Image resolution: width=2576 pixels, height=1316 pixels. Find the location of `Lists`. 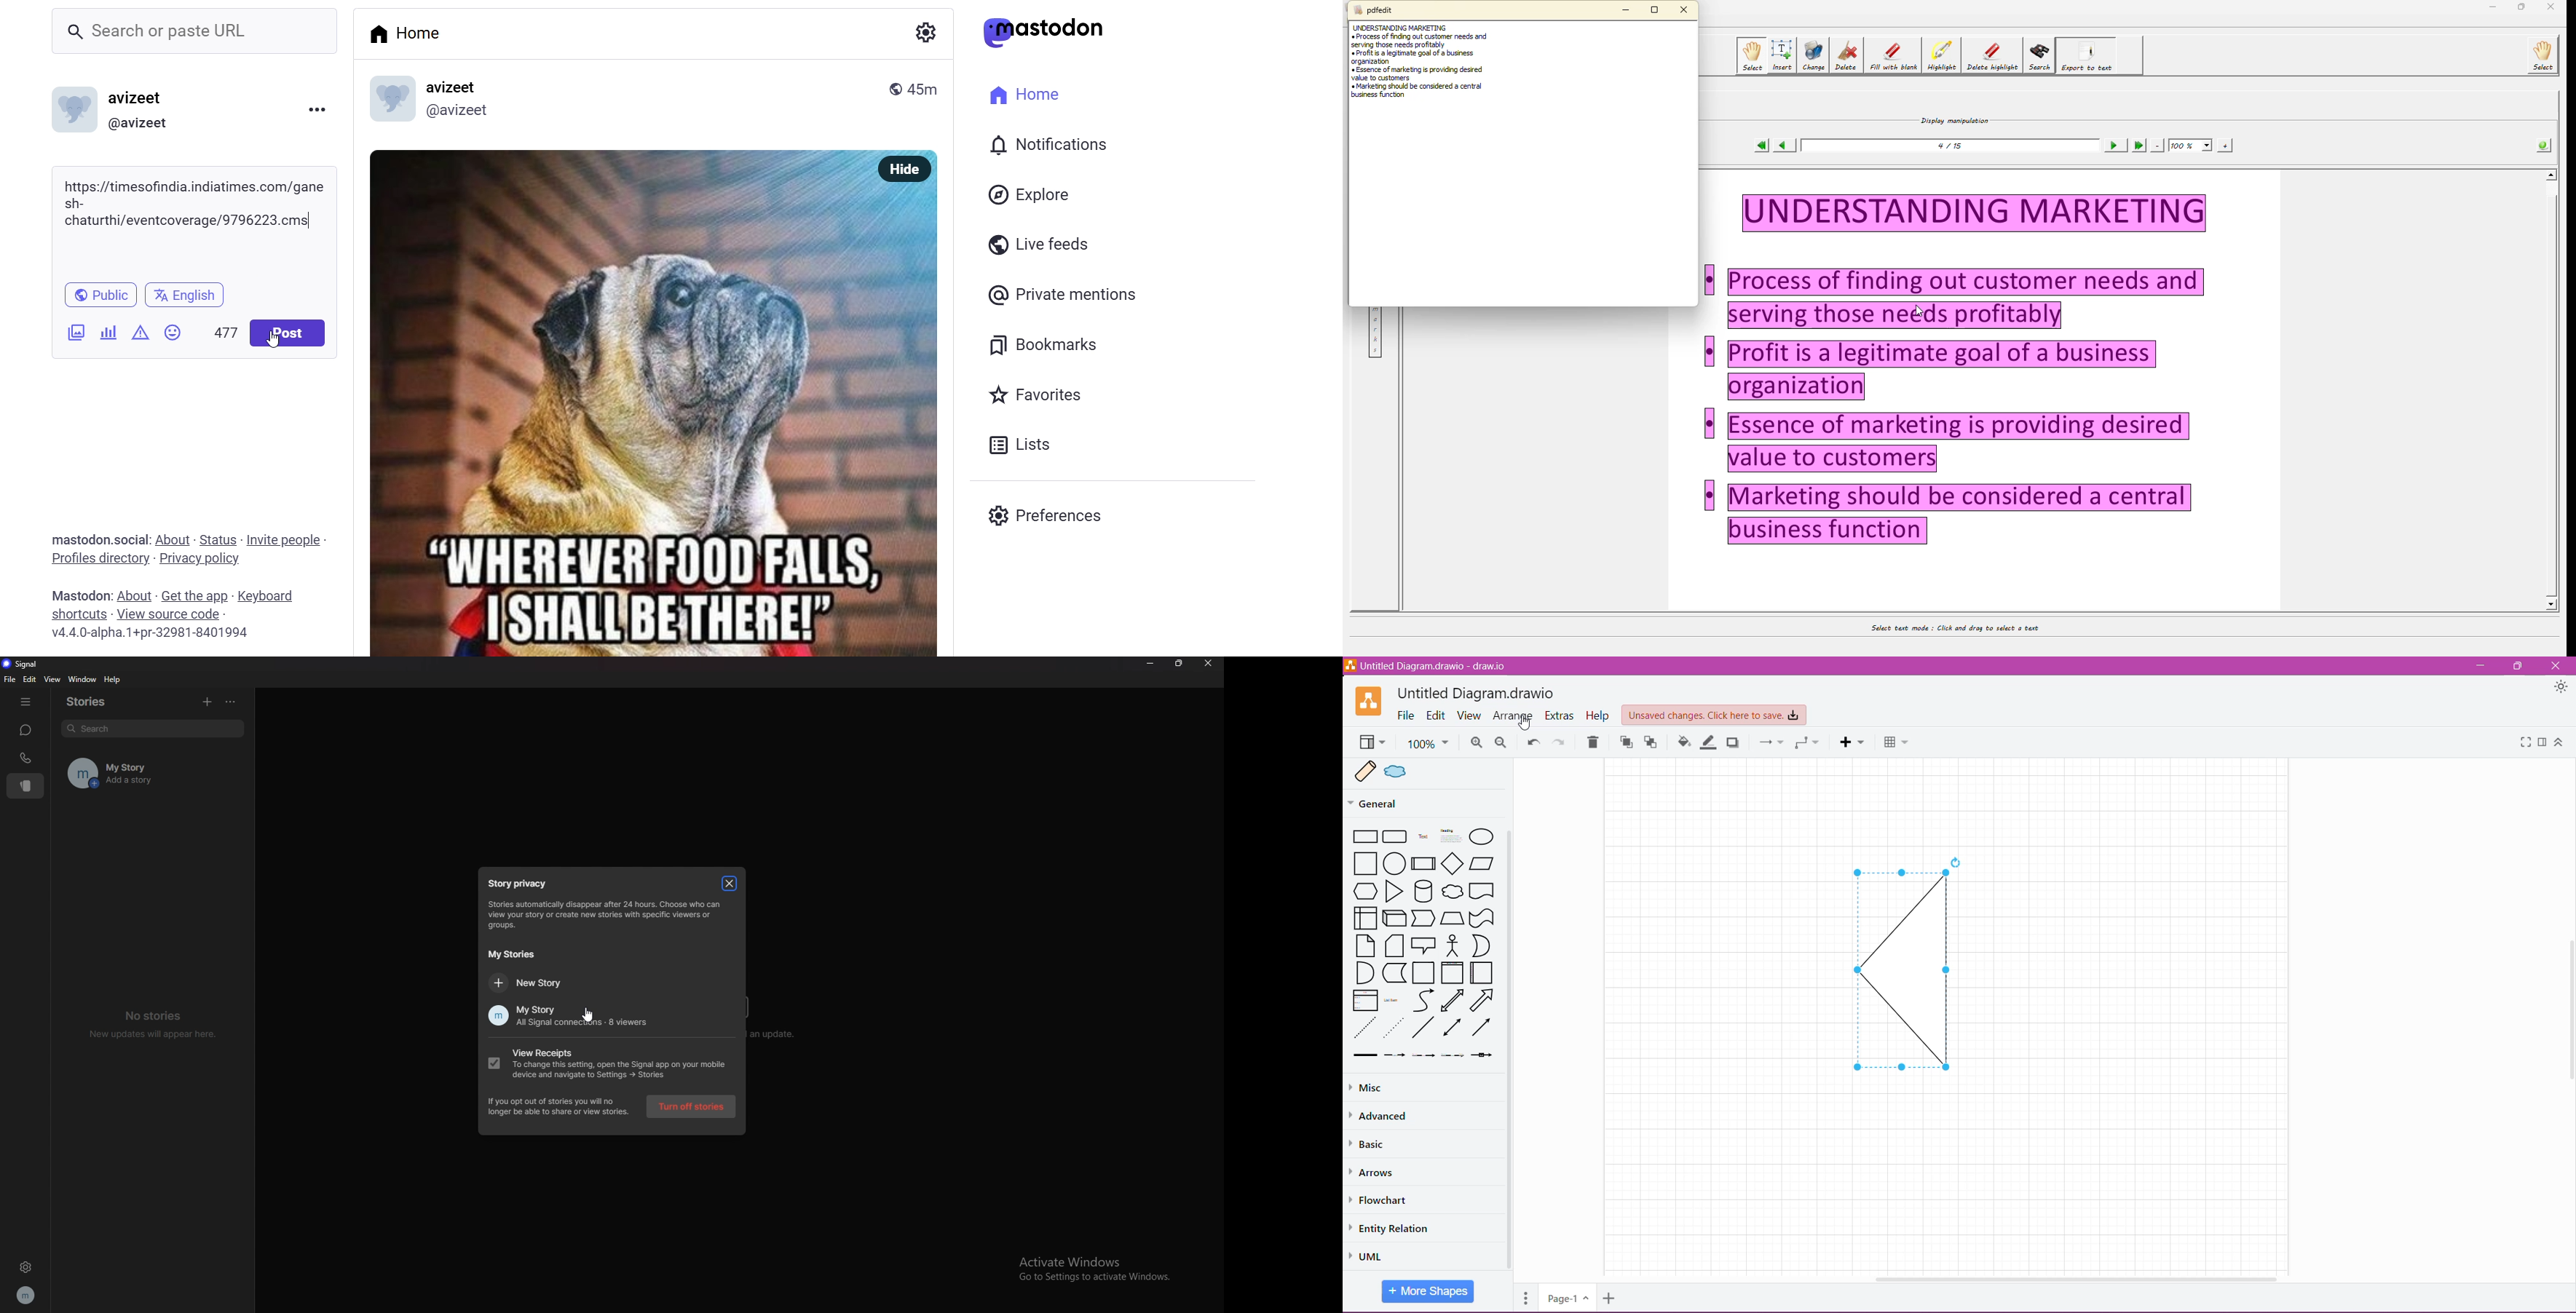

Lists is located at coordinates (1025, 448).